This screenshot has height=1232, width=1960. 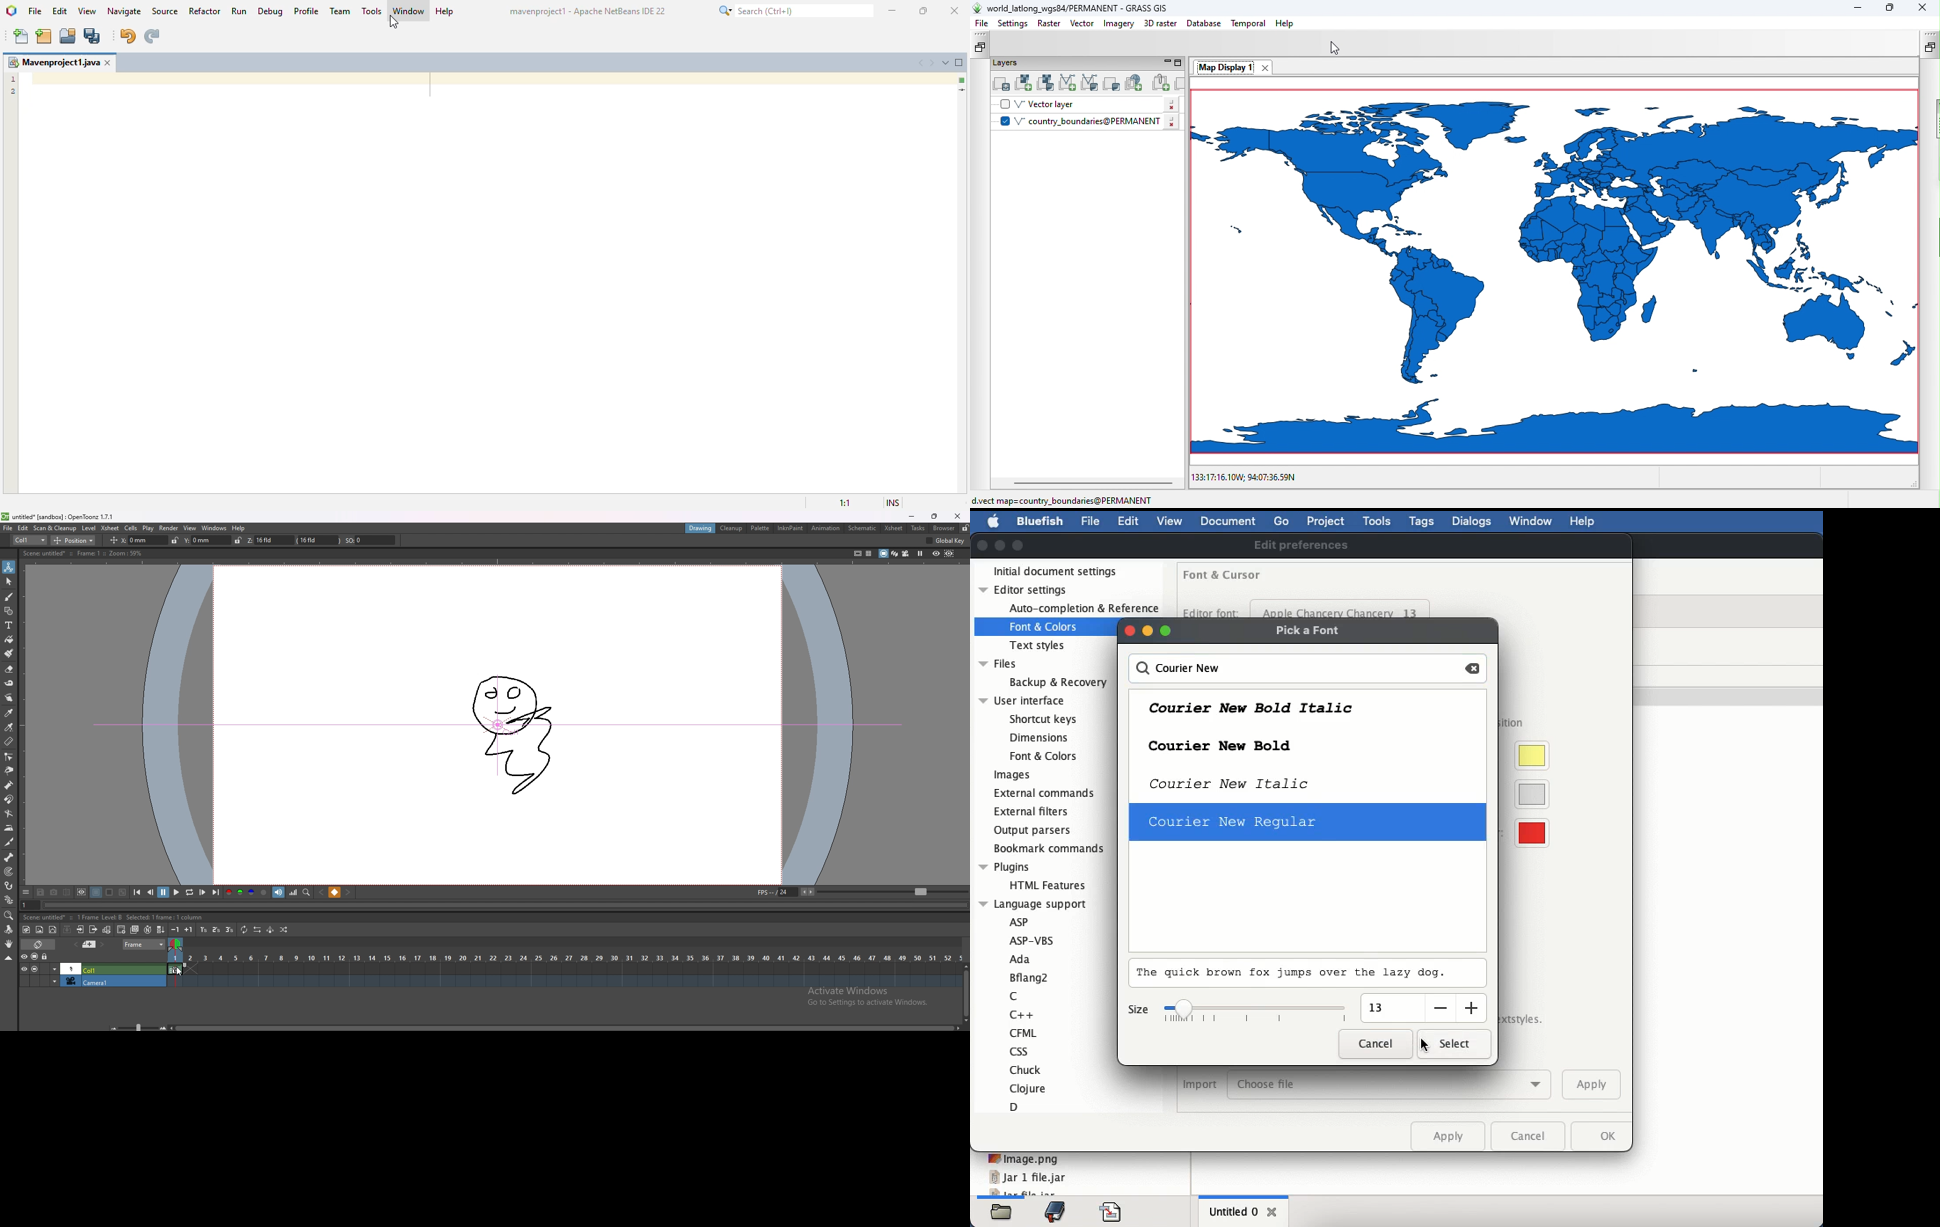 What do you see at coordinates (563, 970) in the screenshot?
I see `column 1 timeline` at bounding box center [563, 970].